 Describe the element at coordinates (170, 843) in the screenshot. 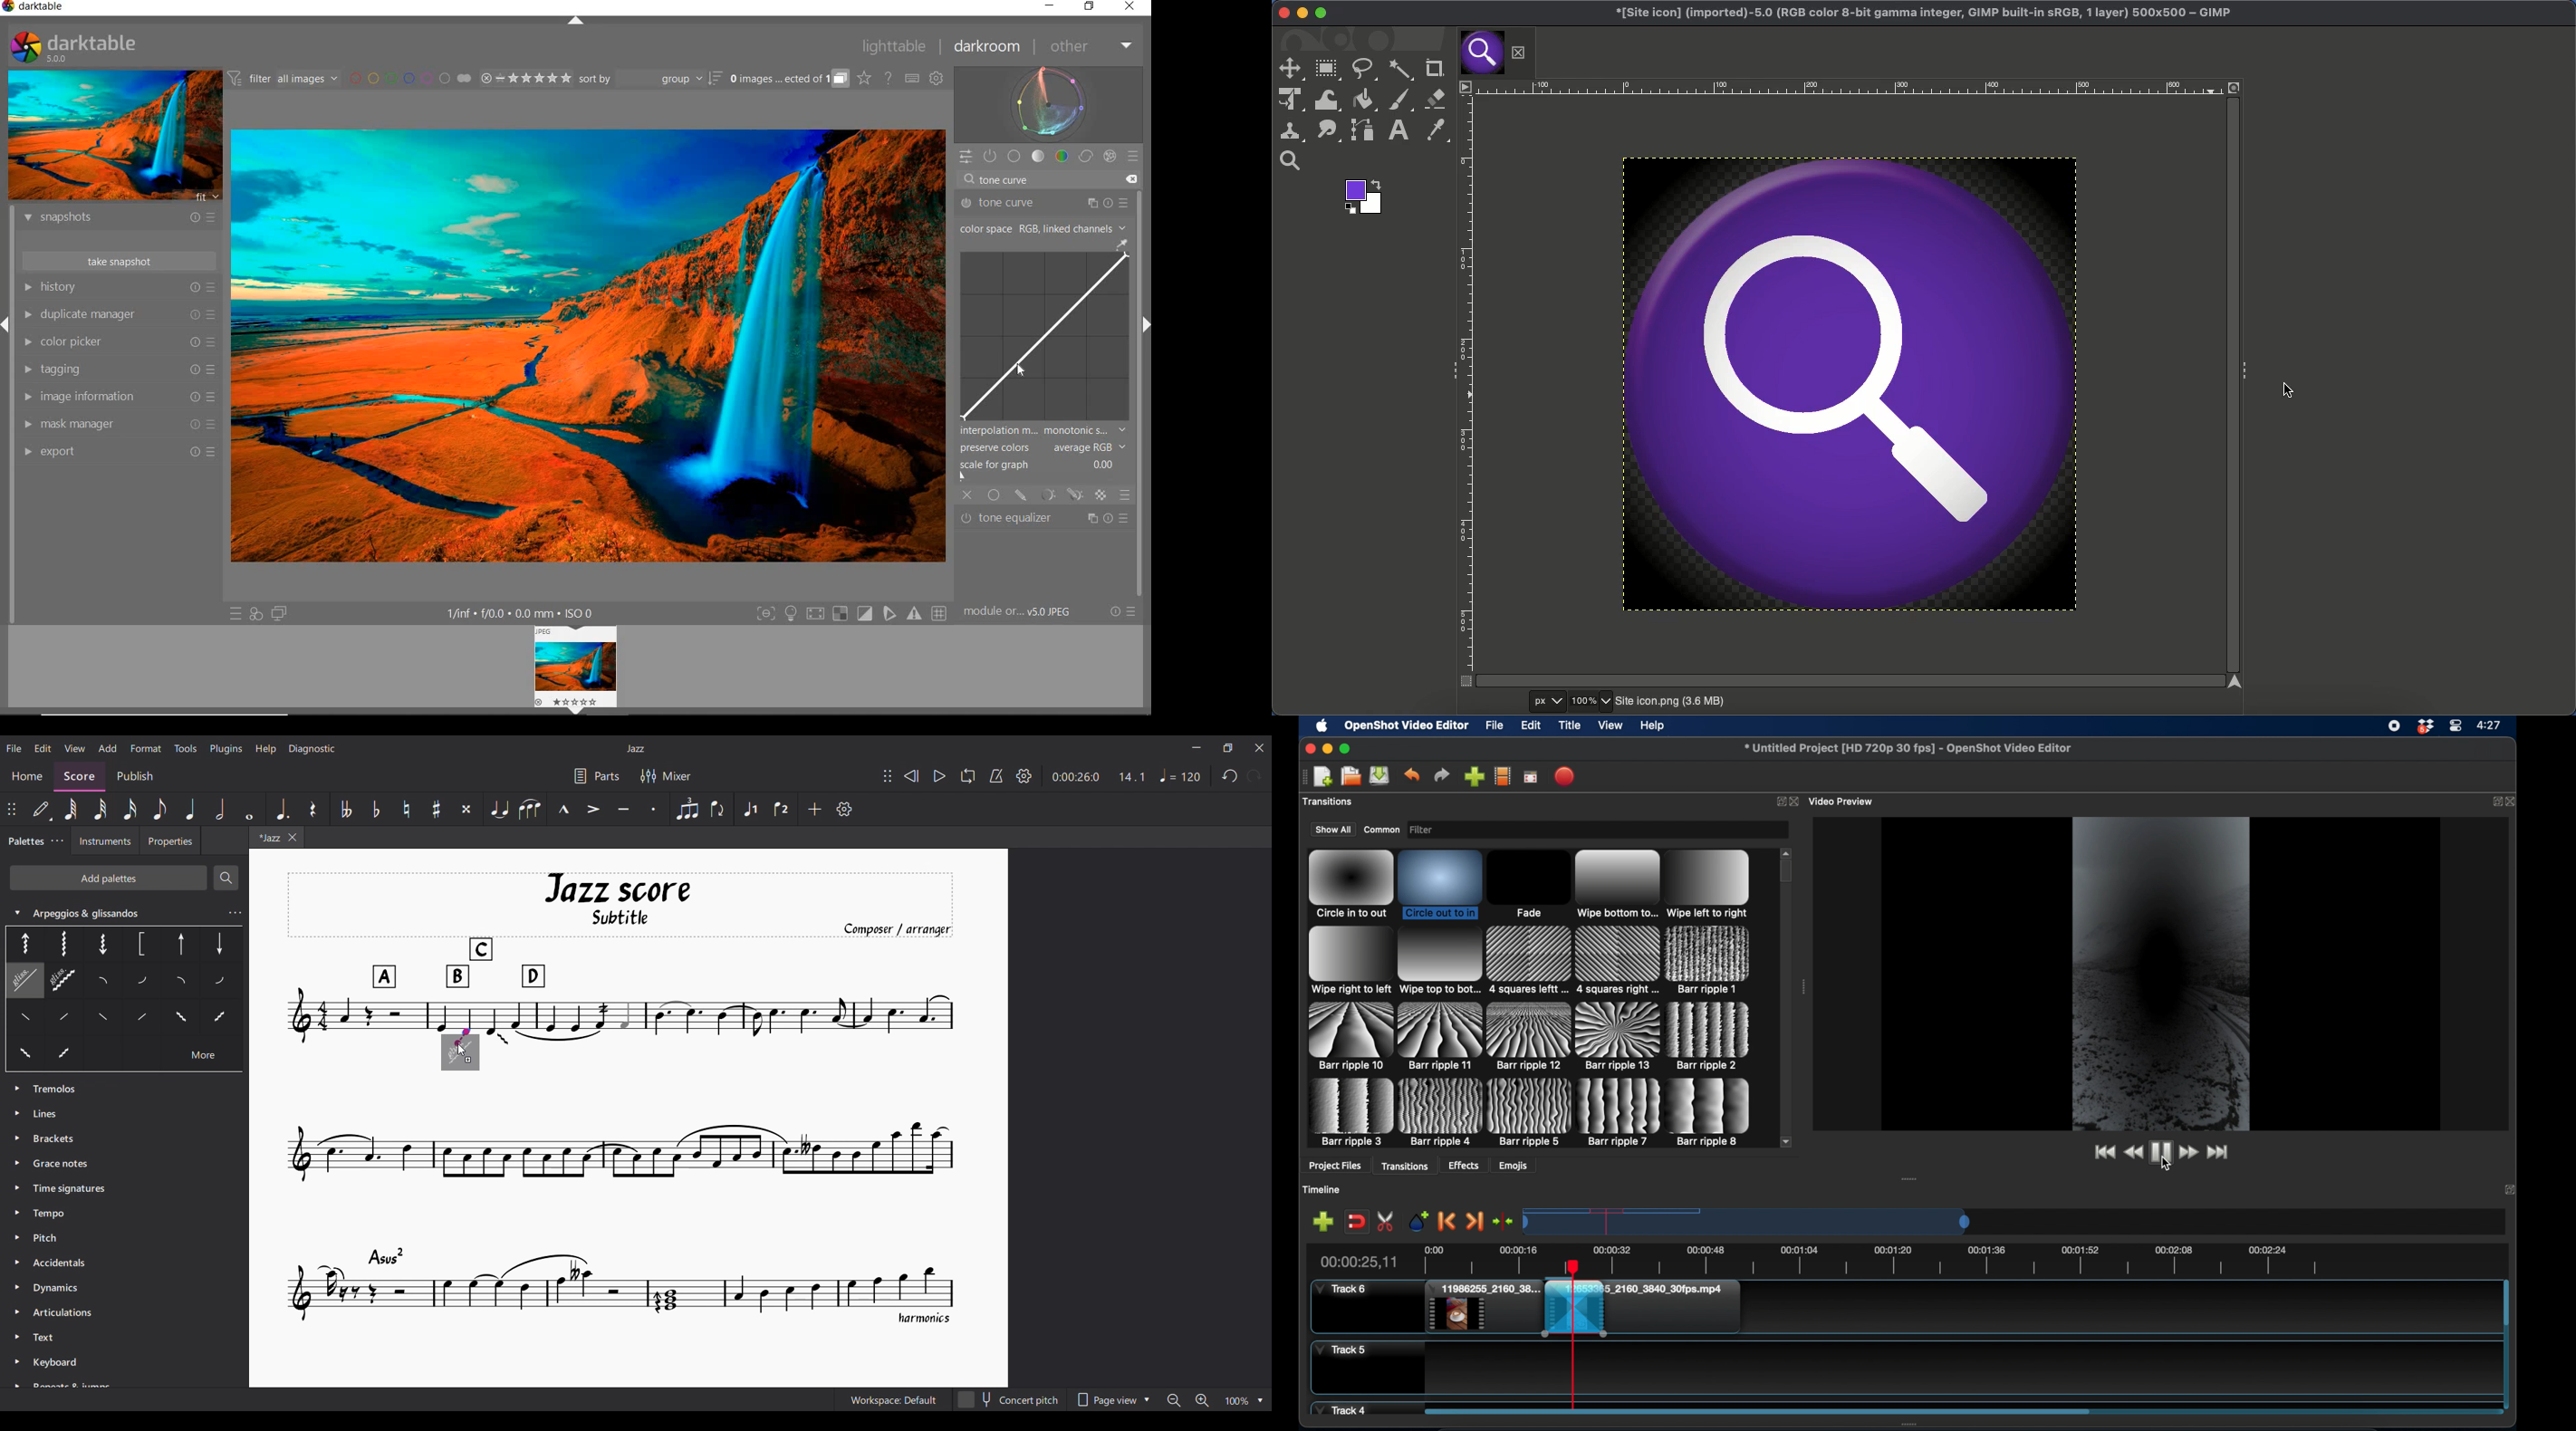

I see `Properties` at that location.